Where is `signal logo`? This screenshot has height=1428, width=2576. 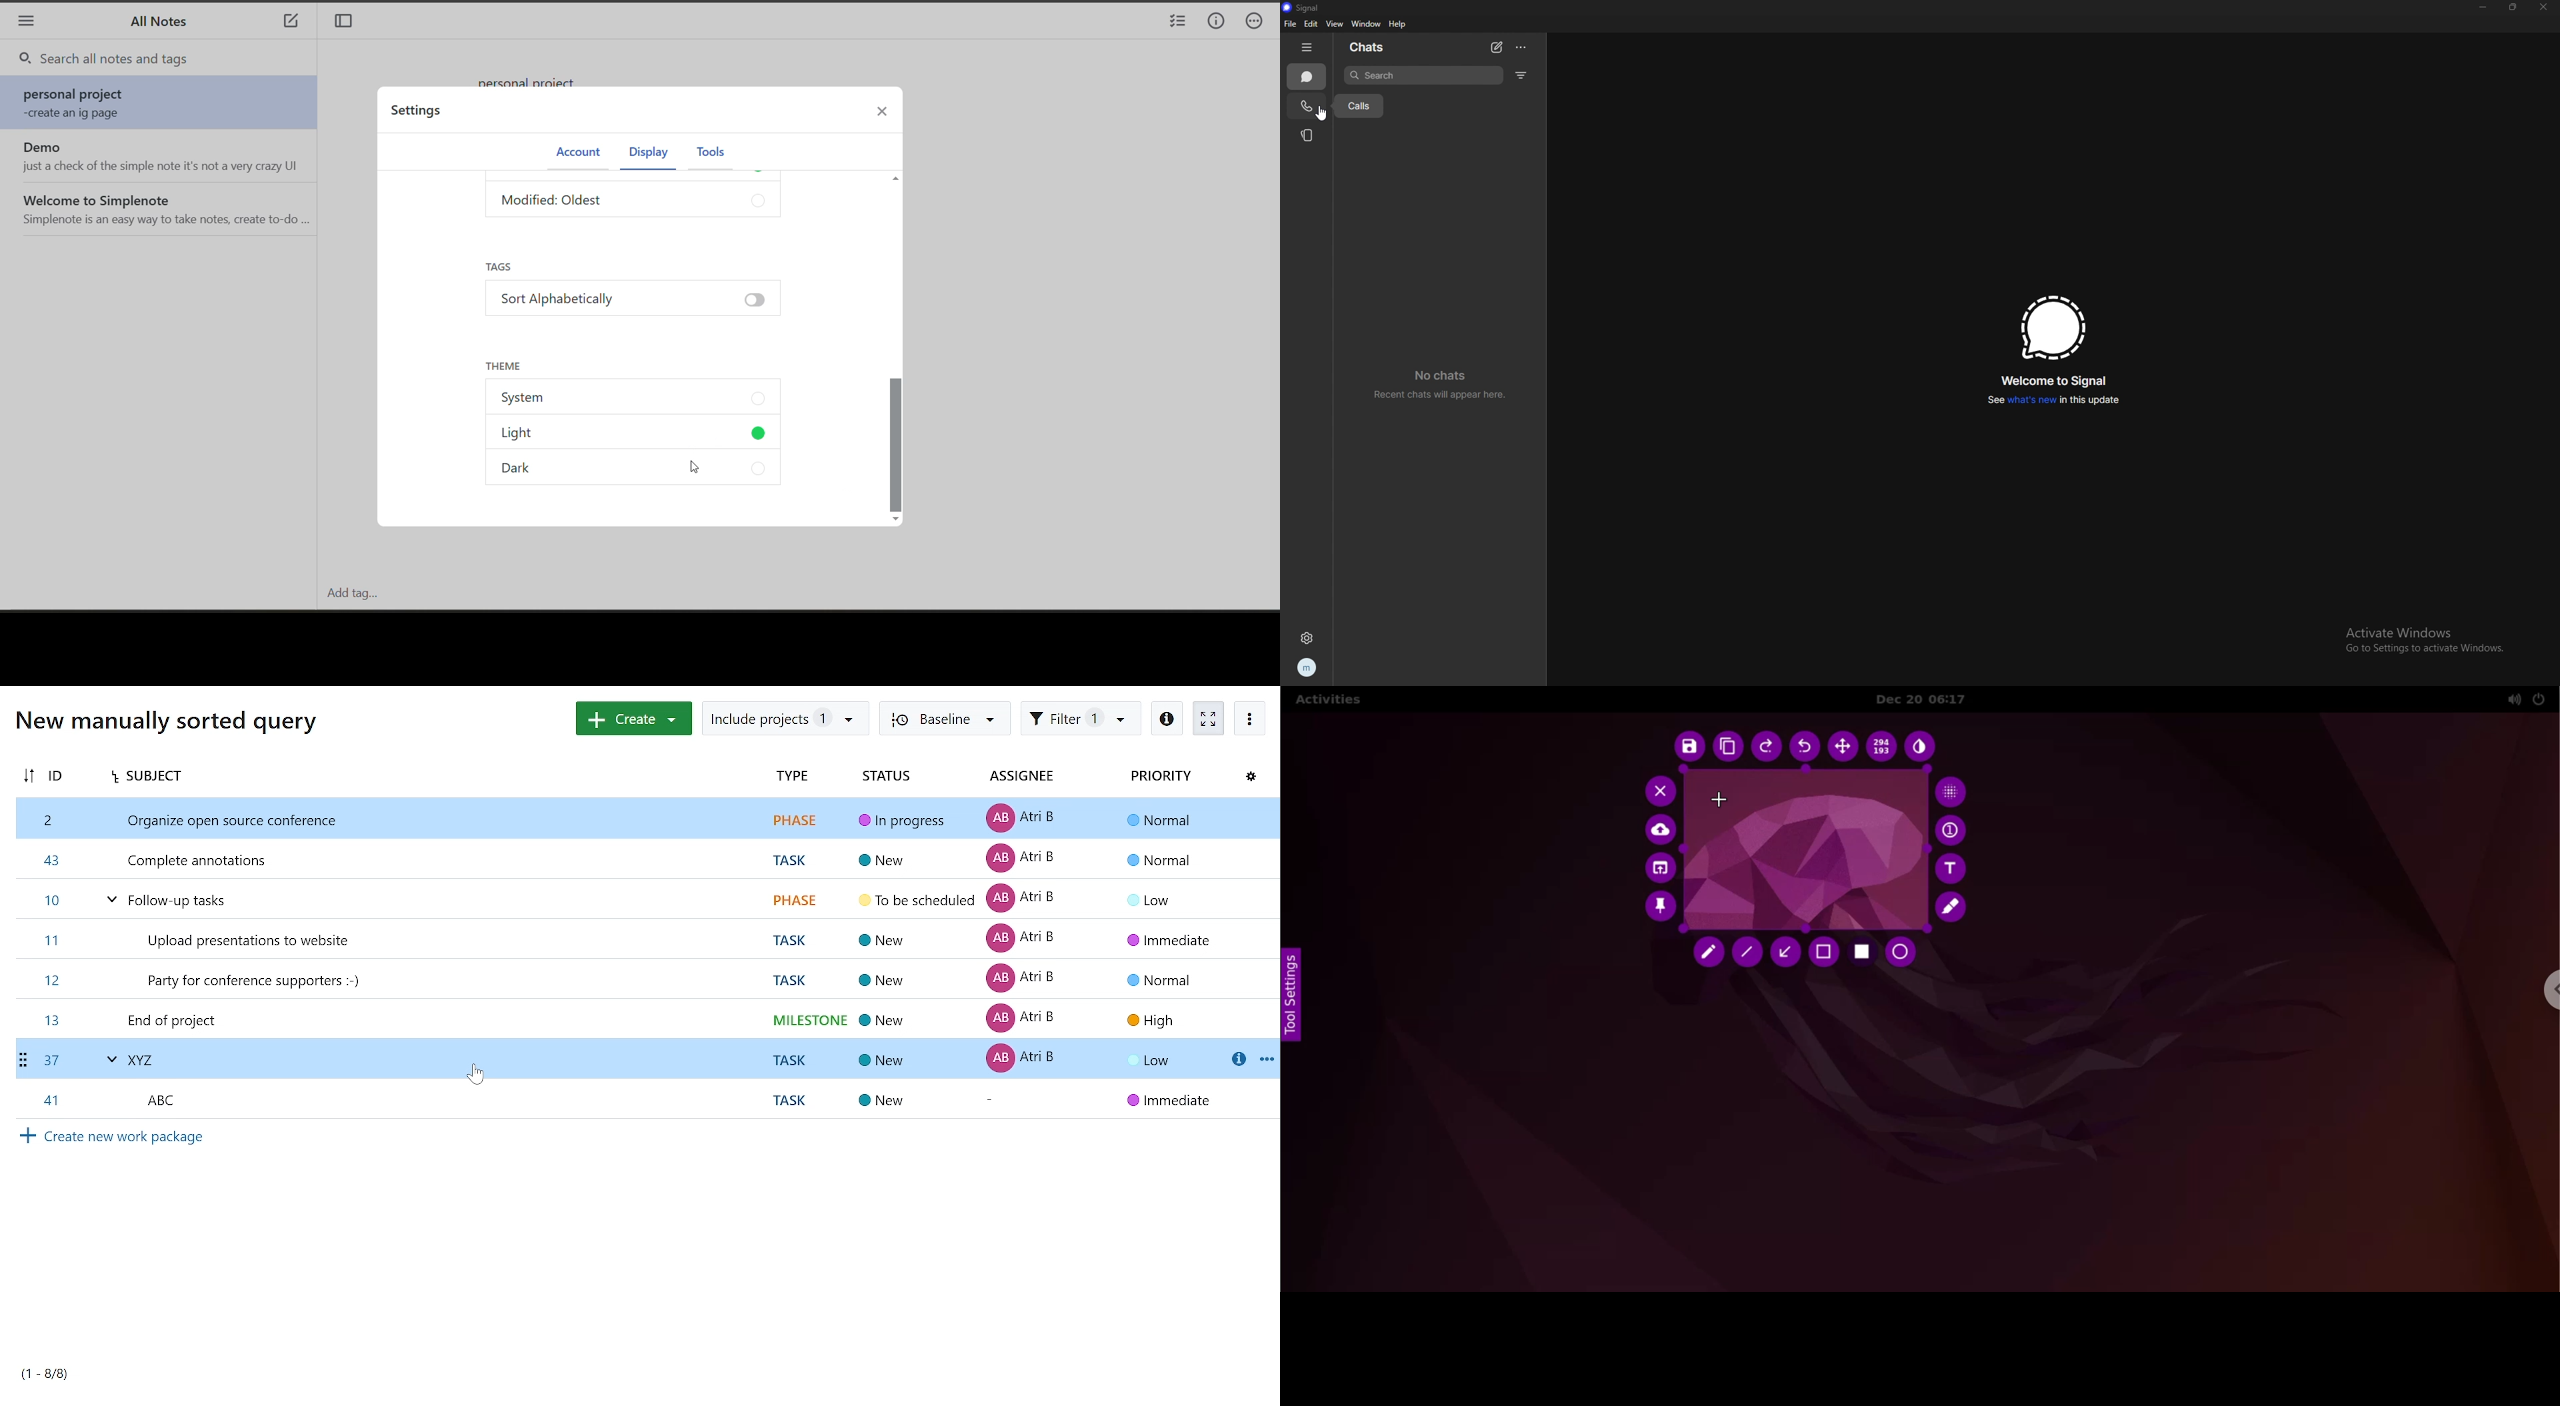 signal logo is located at coordinates (2052, 327).